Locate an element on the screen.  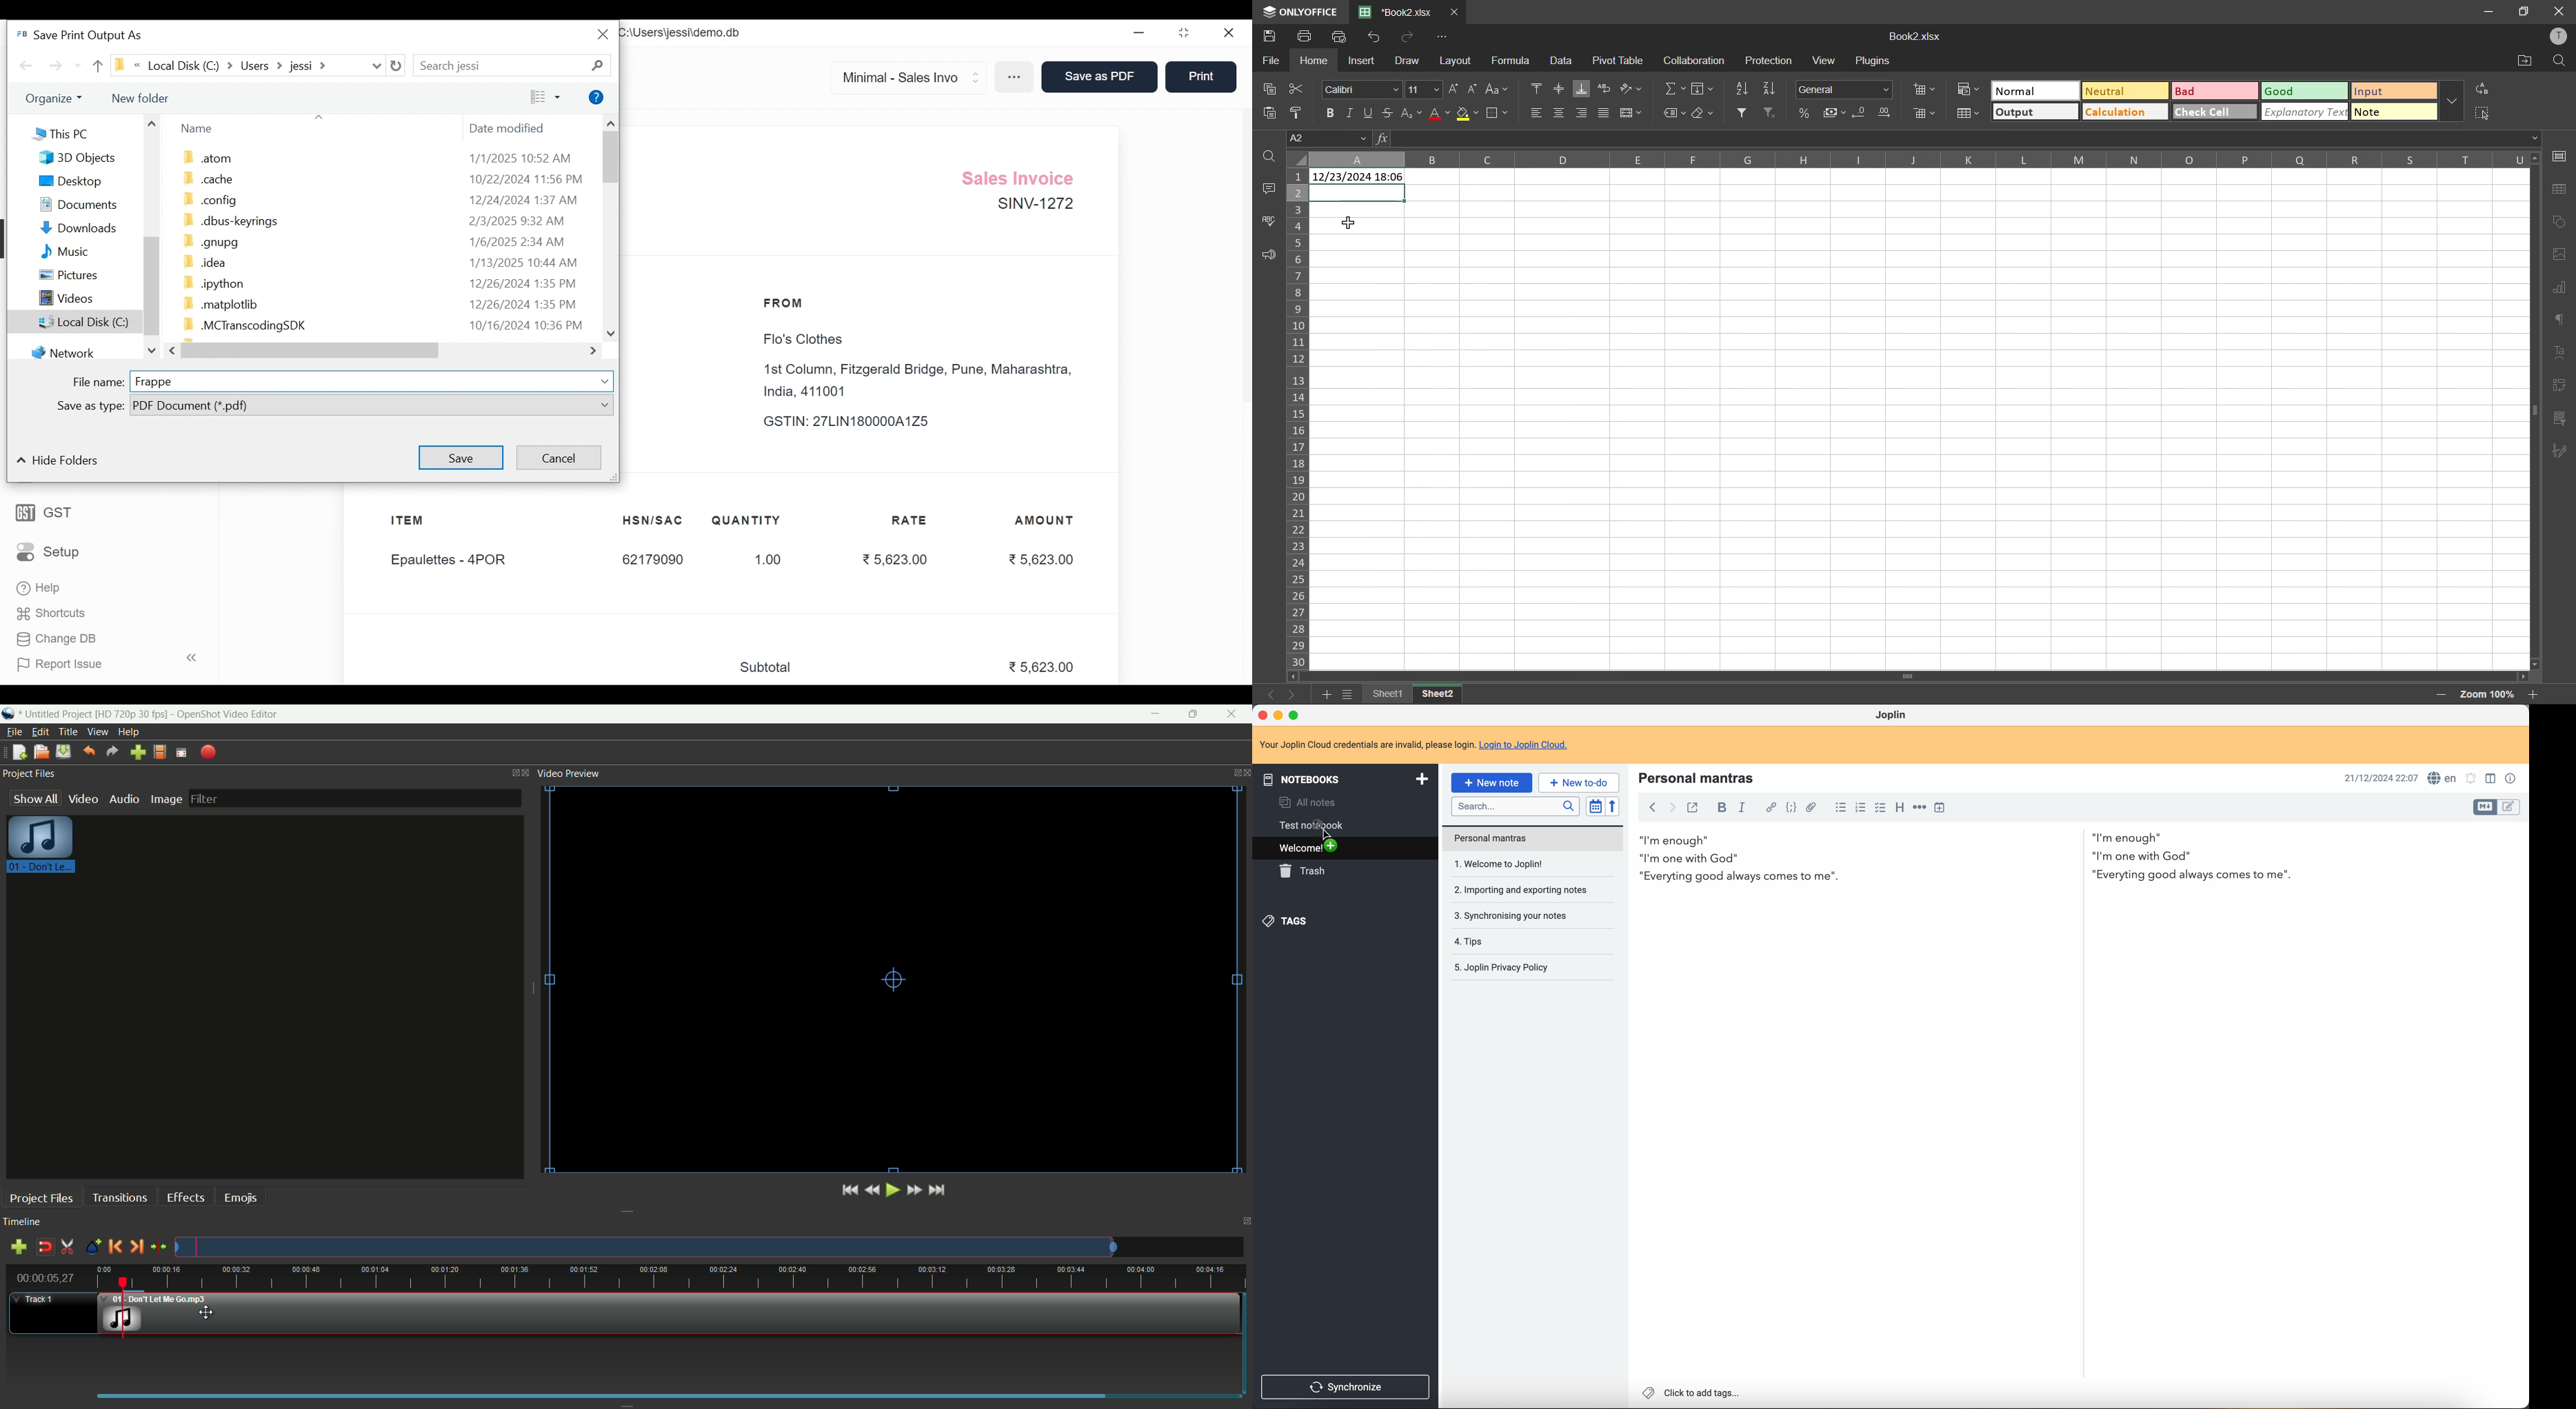
new file is located at coordinates (19, 752).